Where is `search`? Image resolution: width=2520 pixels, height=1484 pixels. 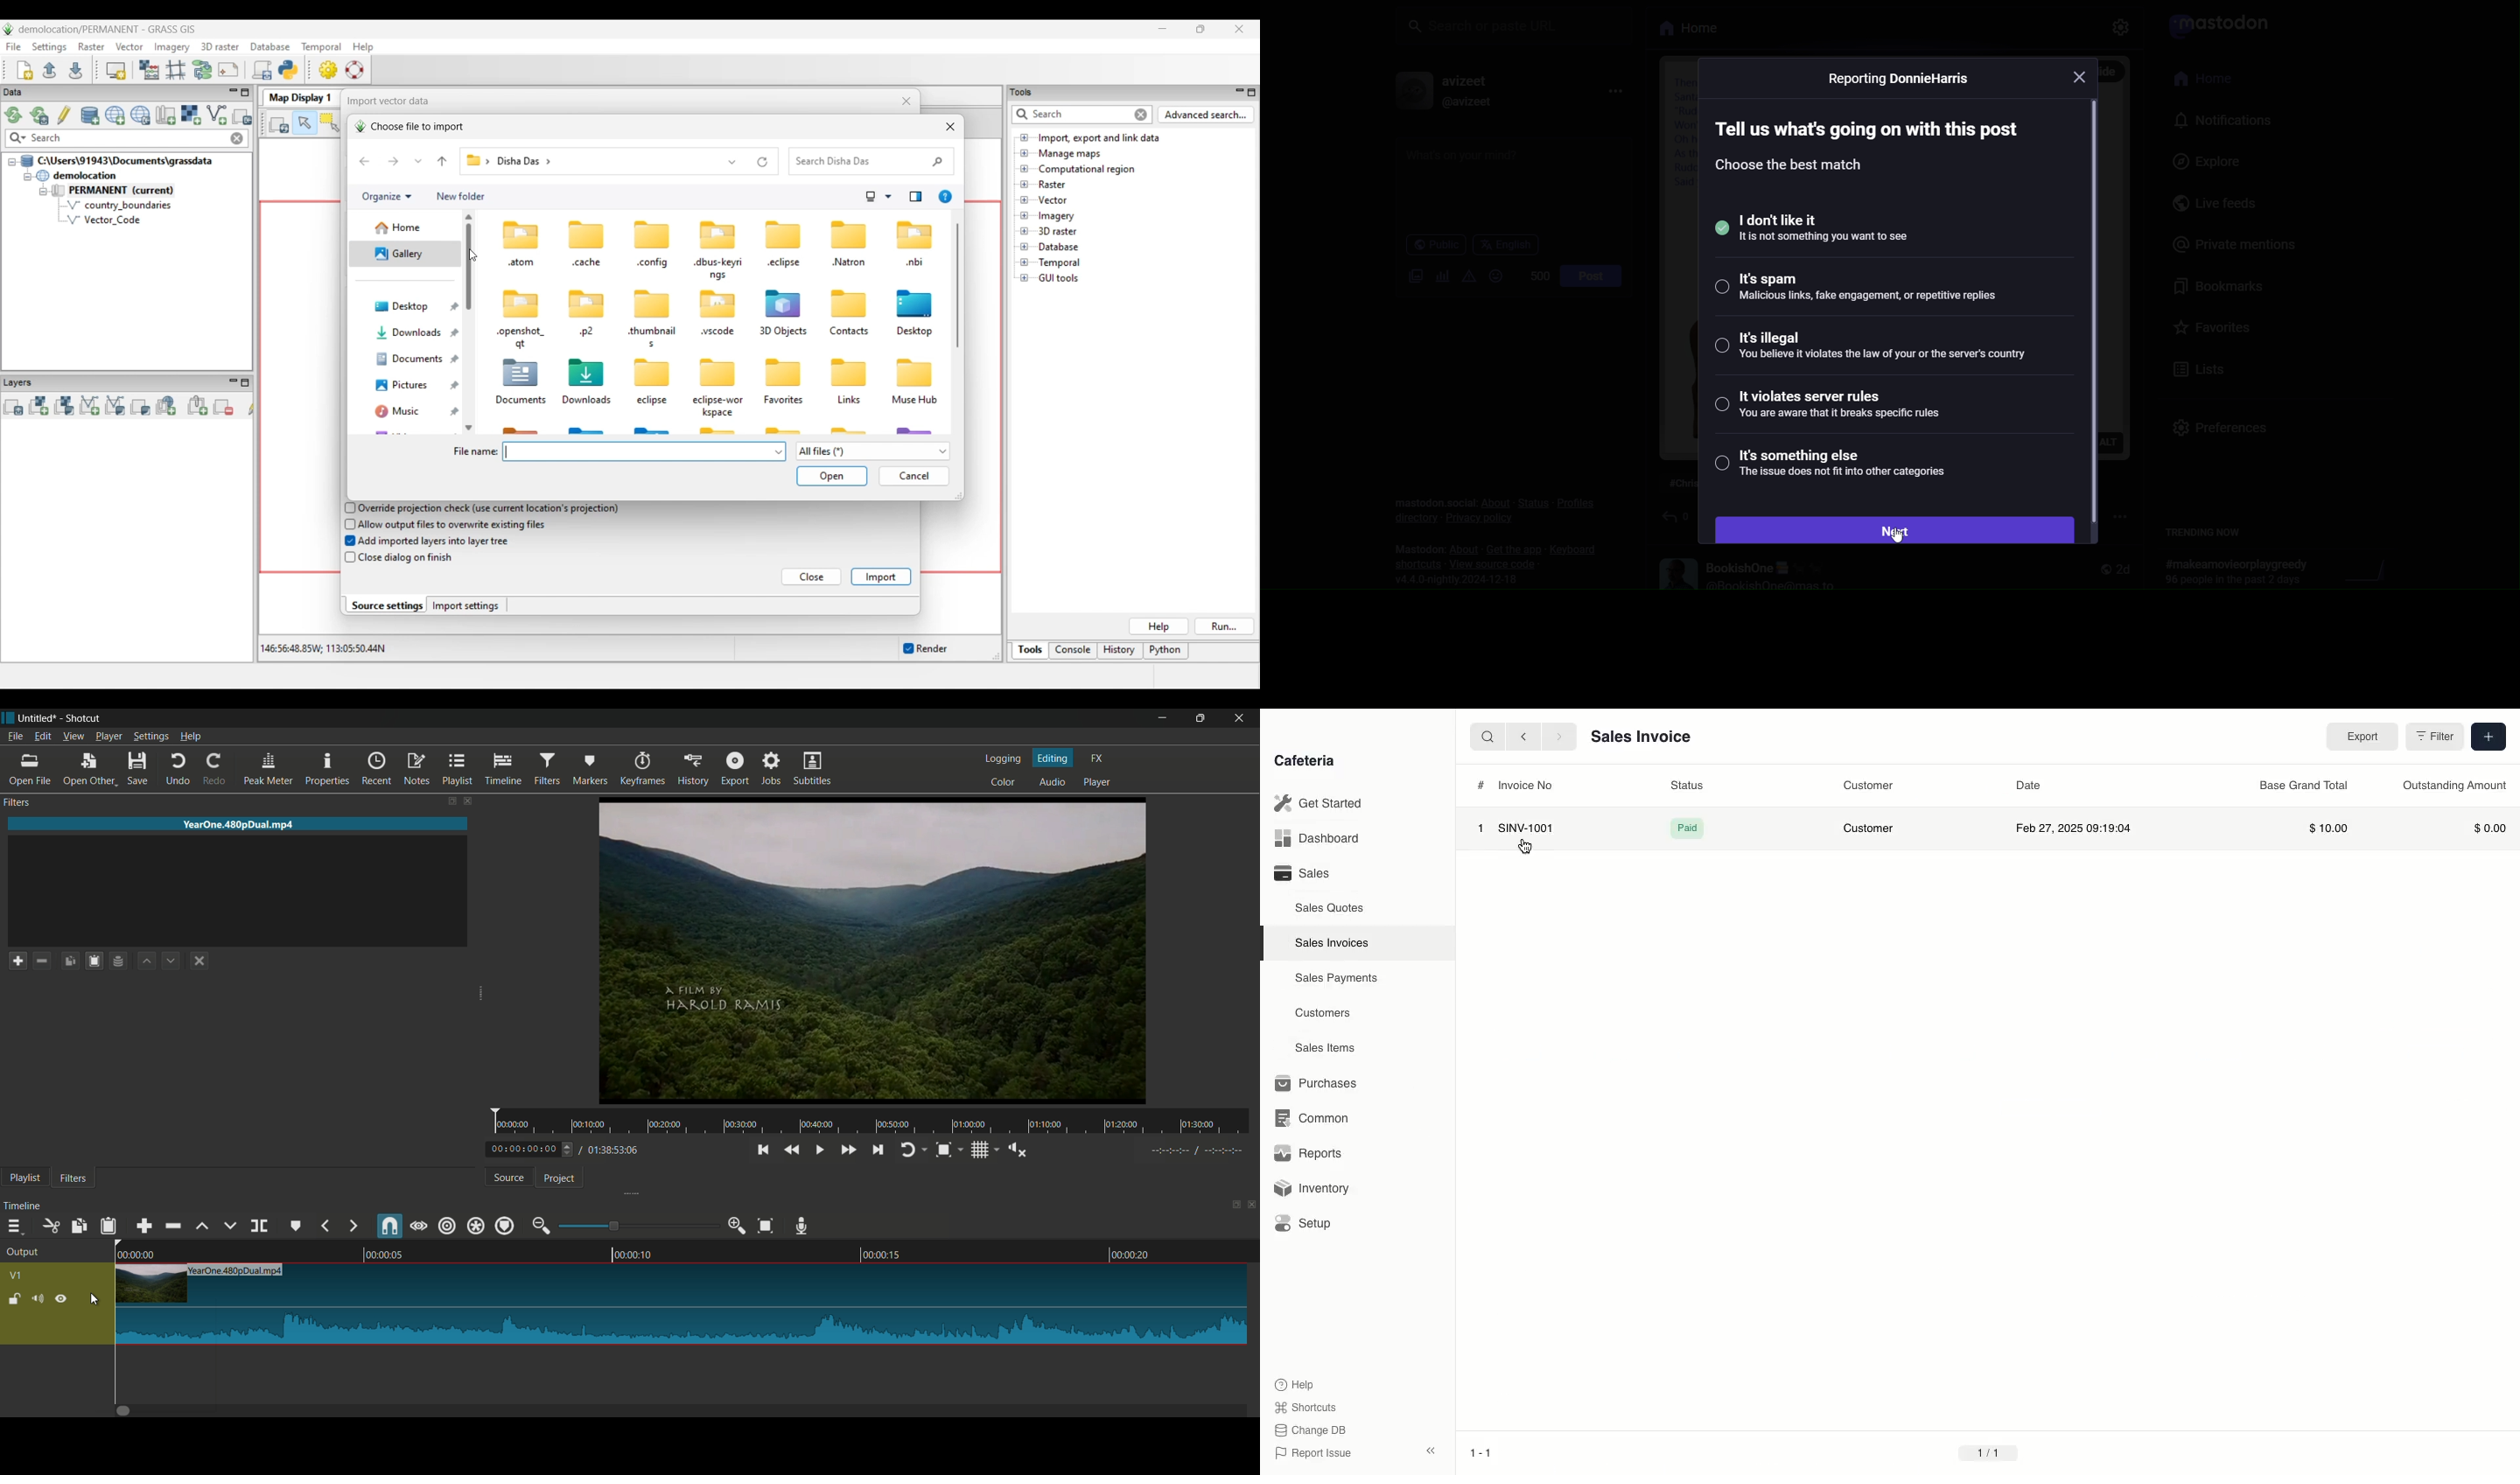
search is located at coordinates (1485, 736).